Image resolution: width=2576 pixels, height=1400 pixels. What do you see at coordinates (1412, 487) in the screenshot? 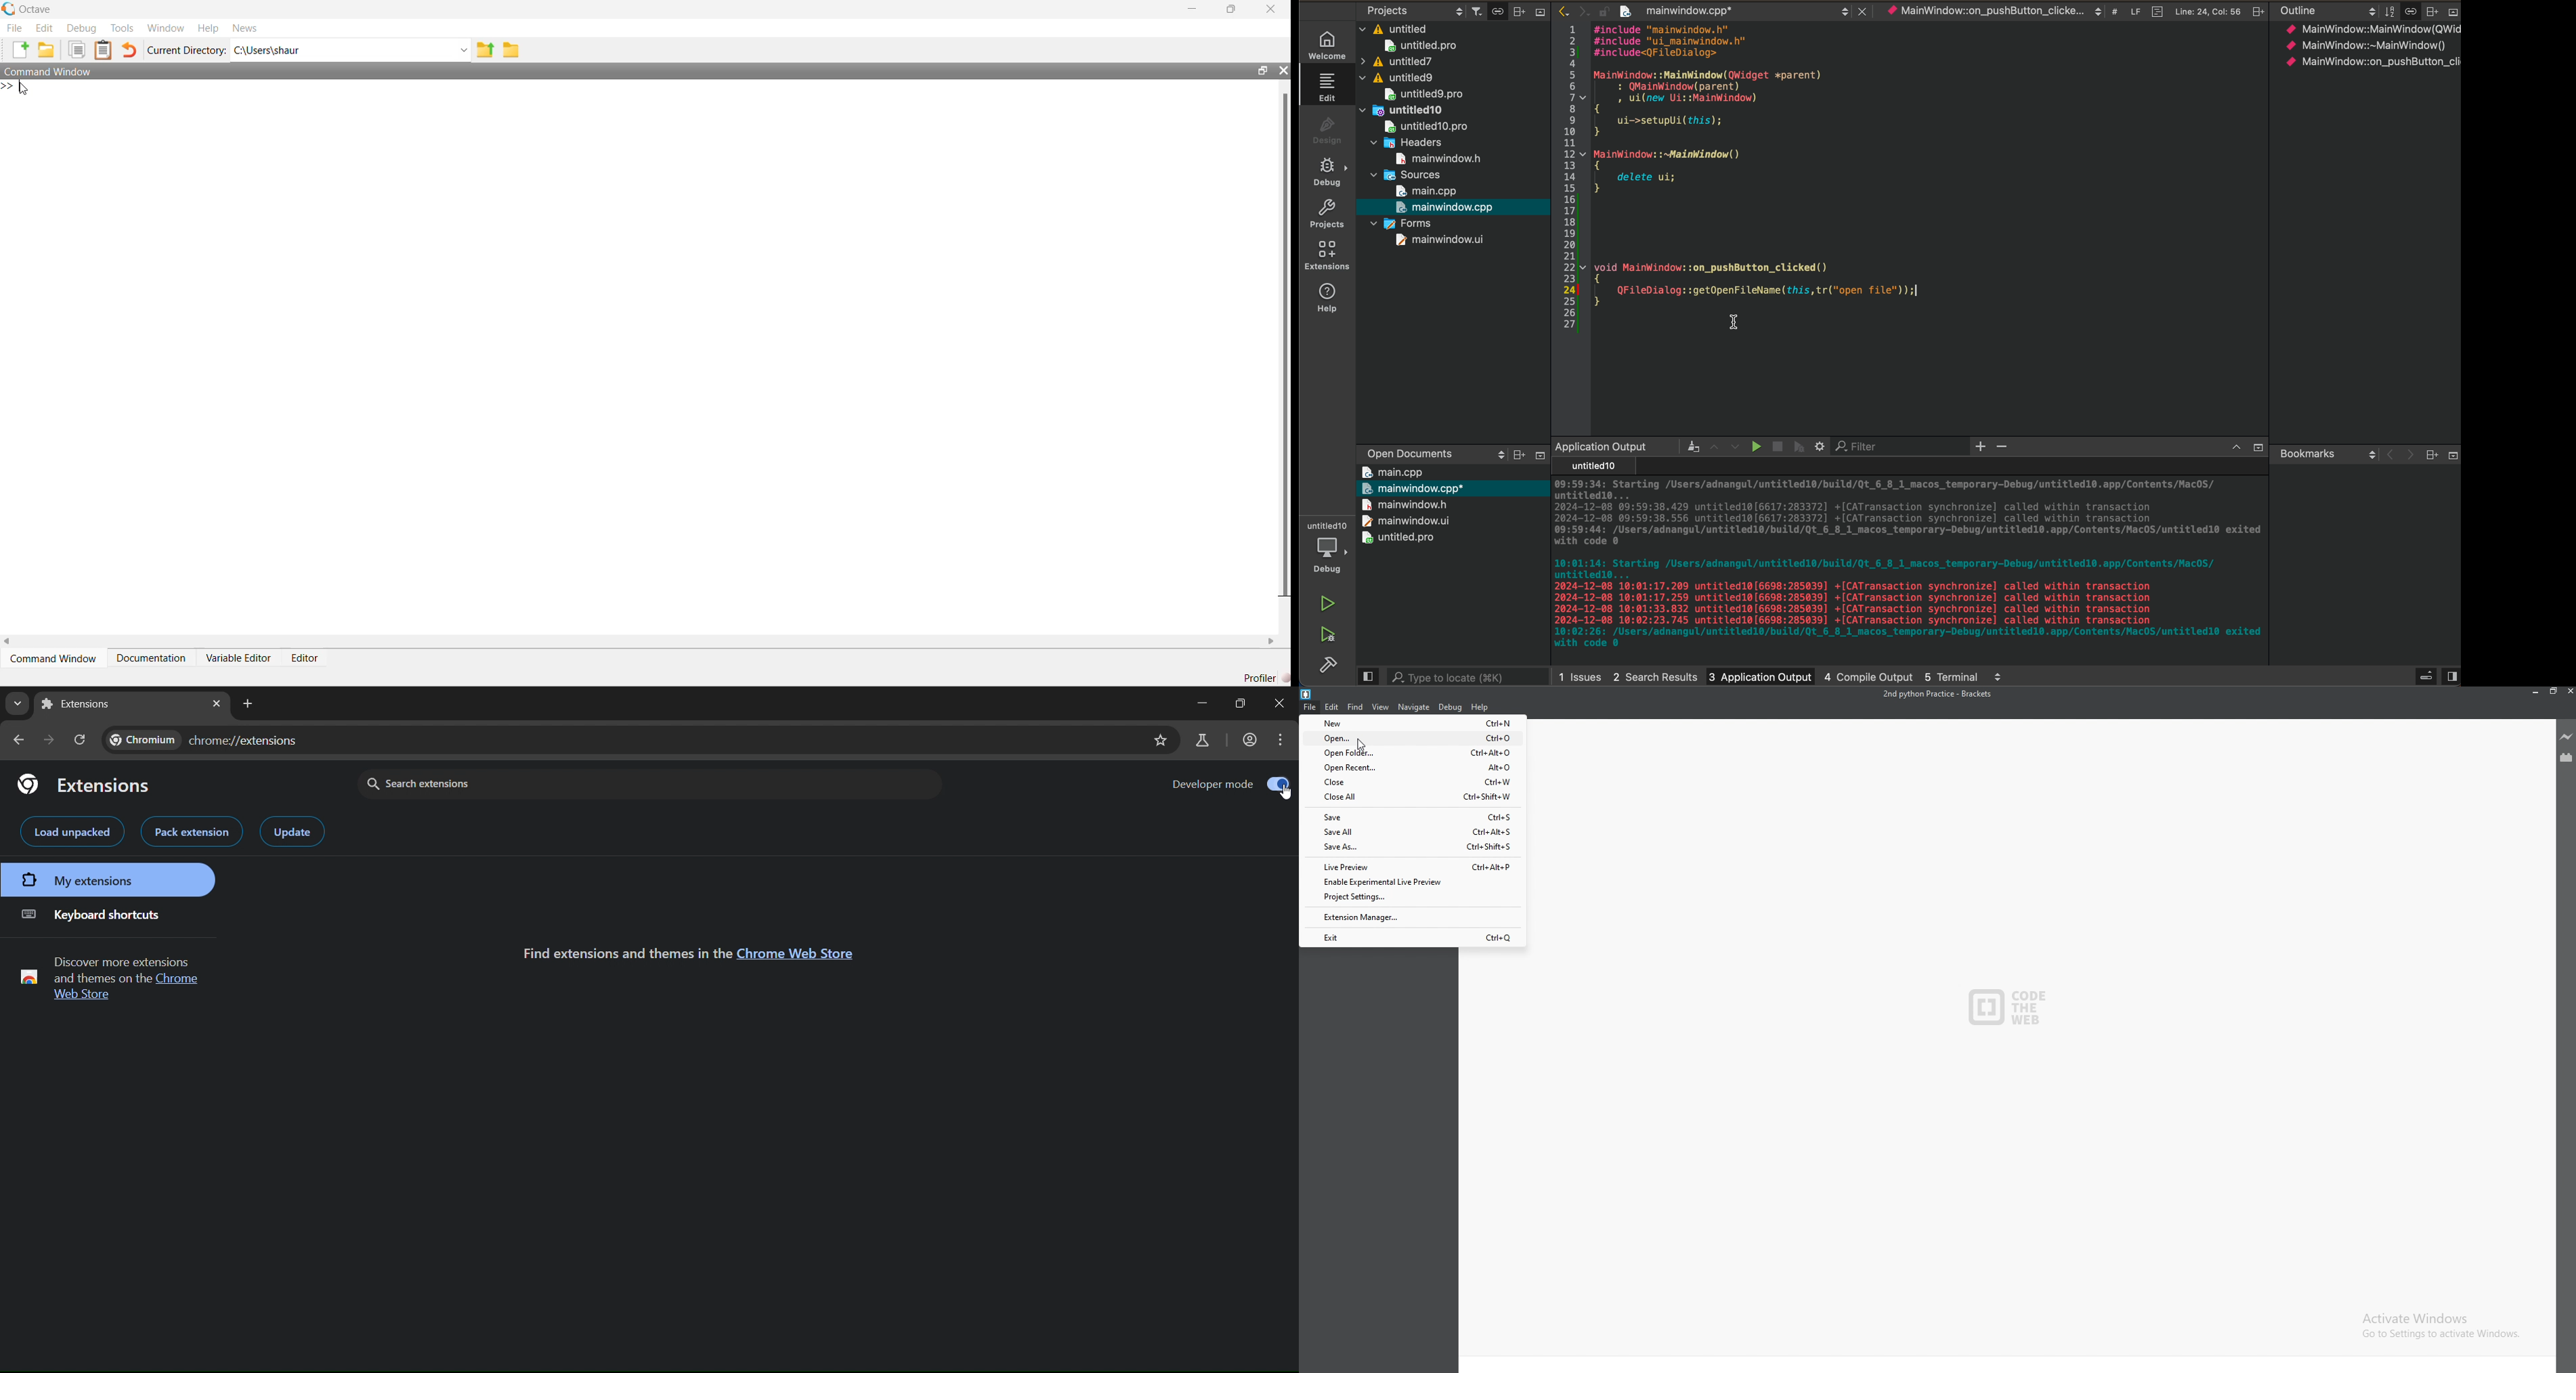
I see `mainwindow.cpp’` at bounding box center [1412, 487].